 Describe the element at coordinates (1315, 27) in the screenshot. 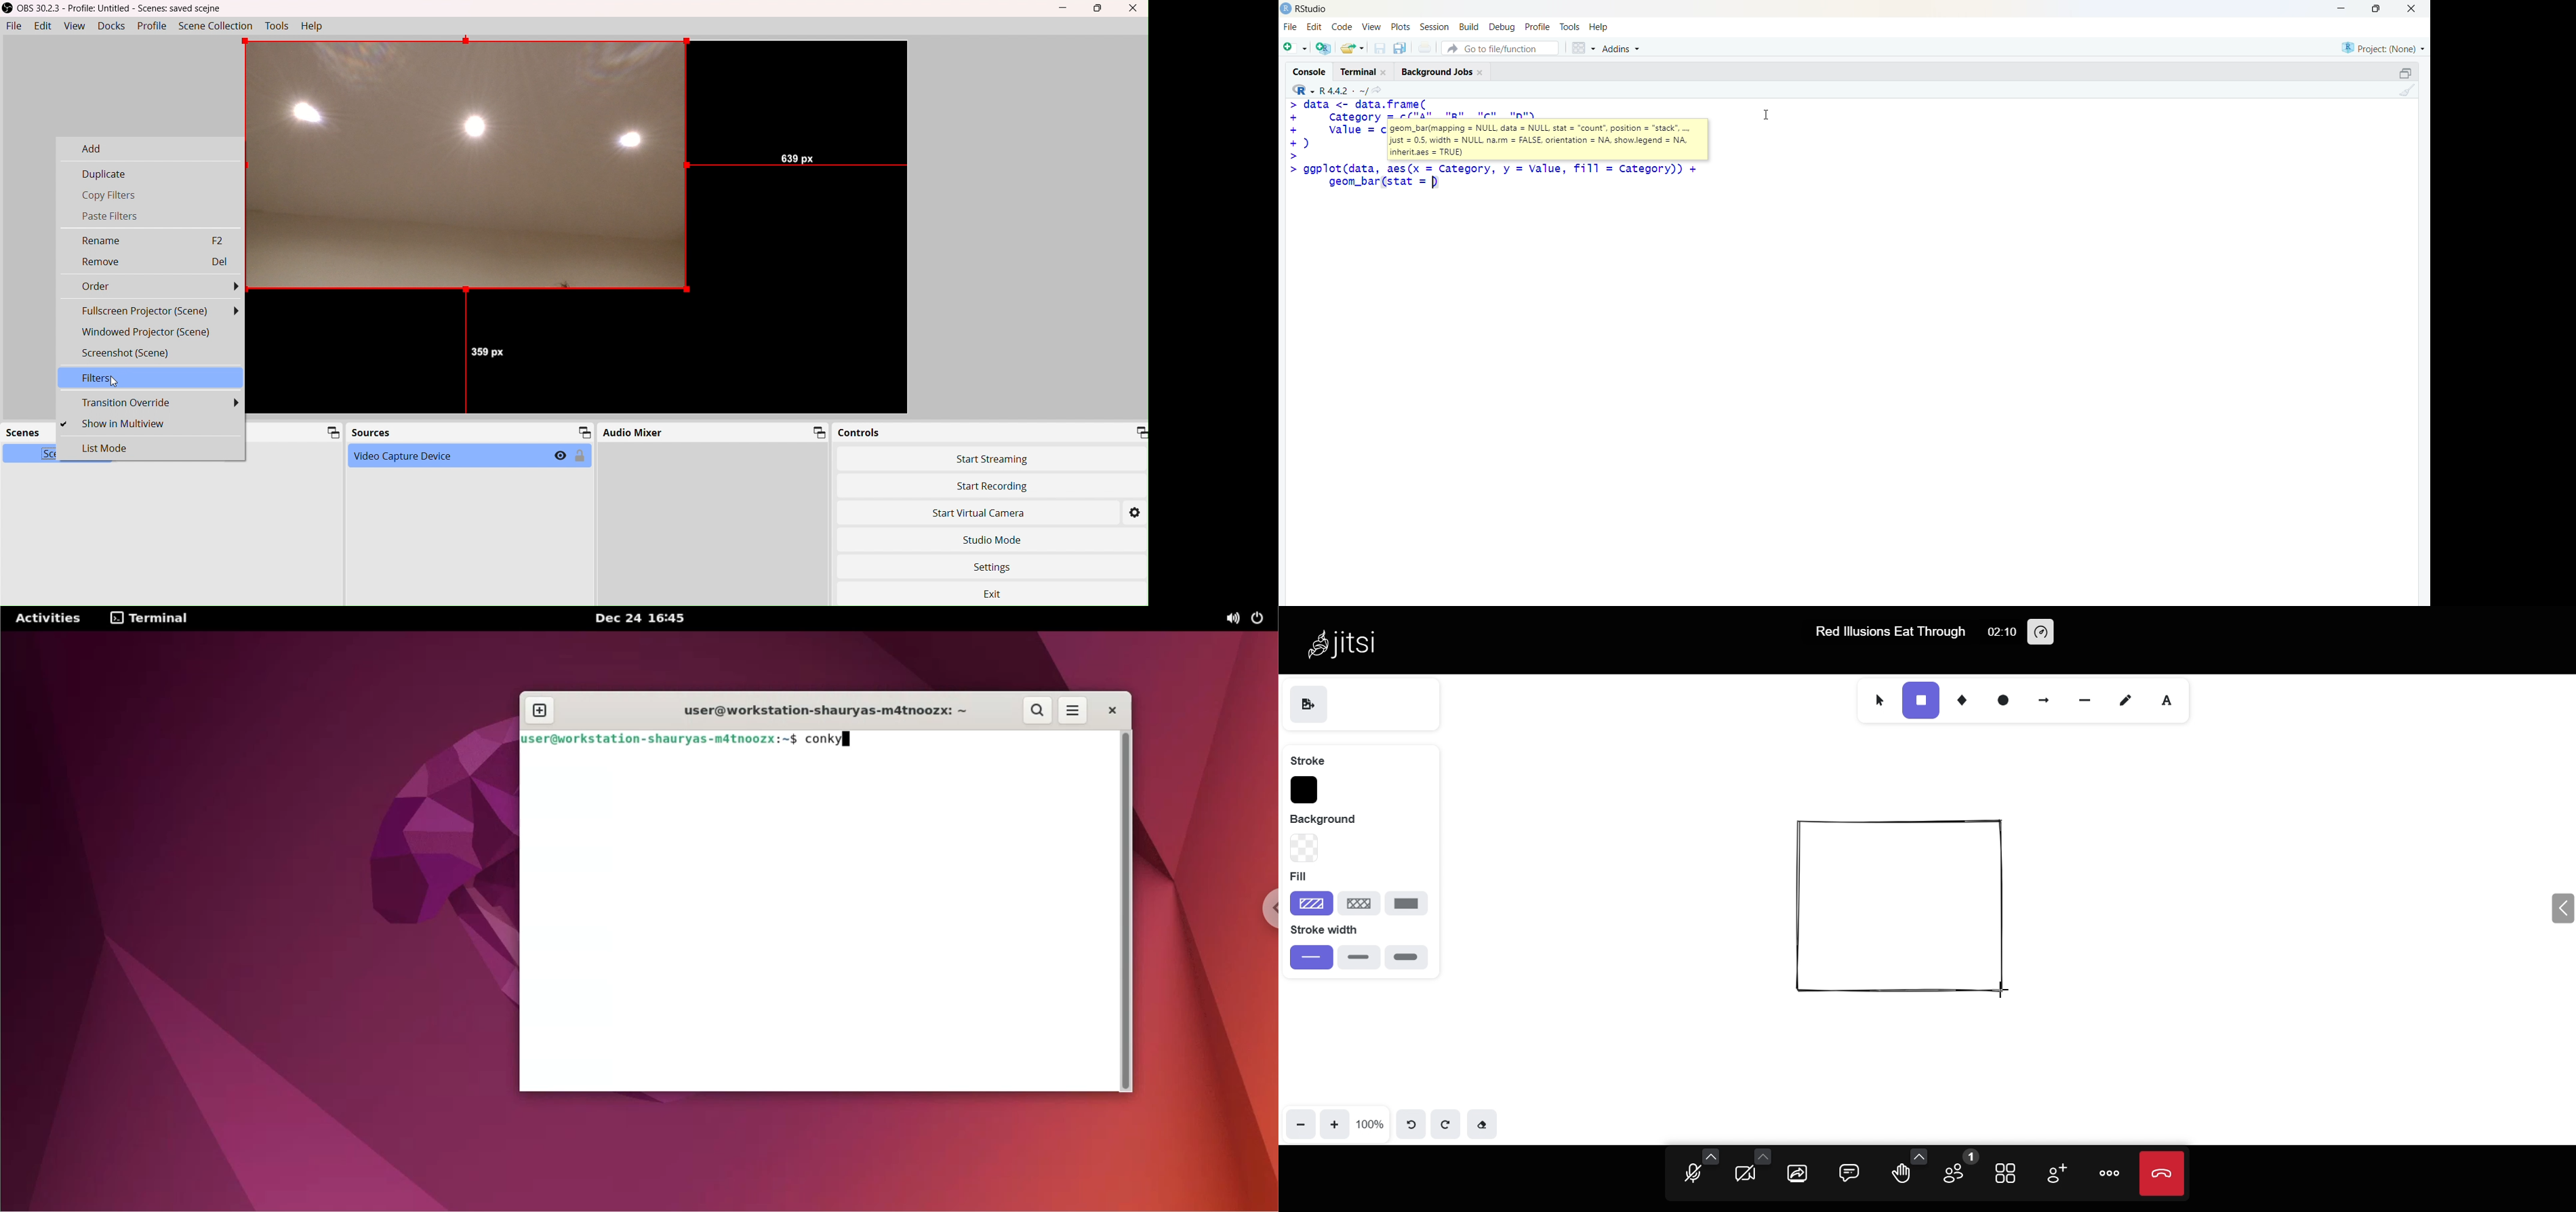

I see `edit` at that location.